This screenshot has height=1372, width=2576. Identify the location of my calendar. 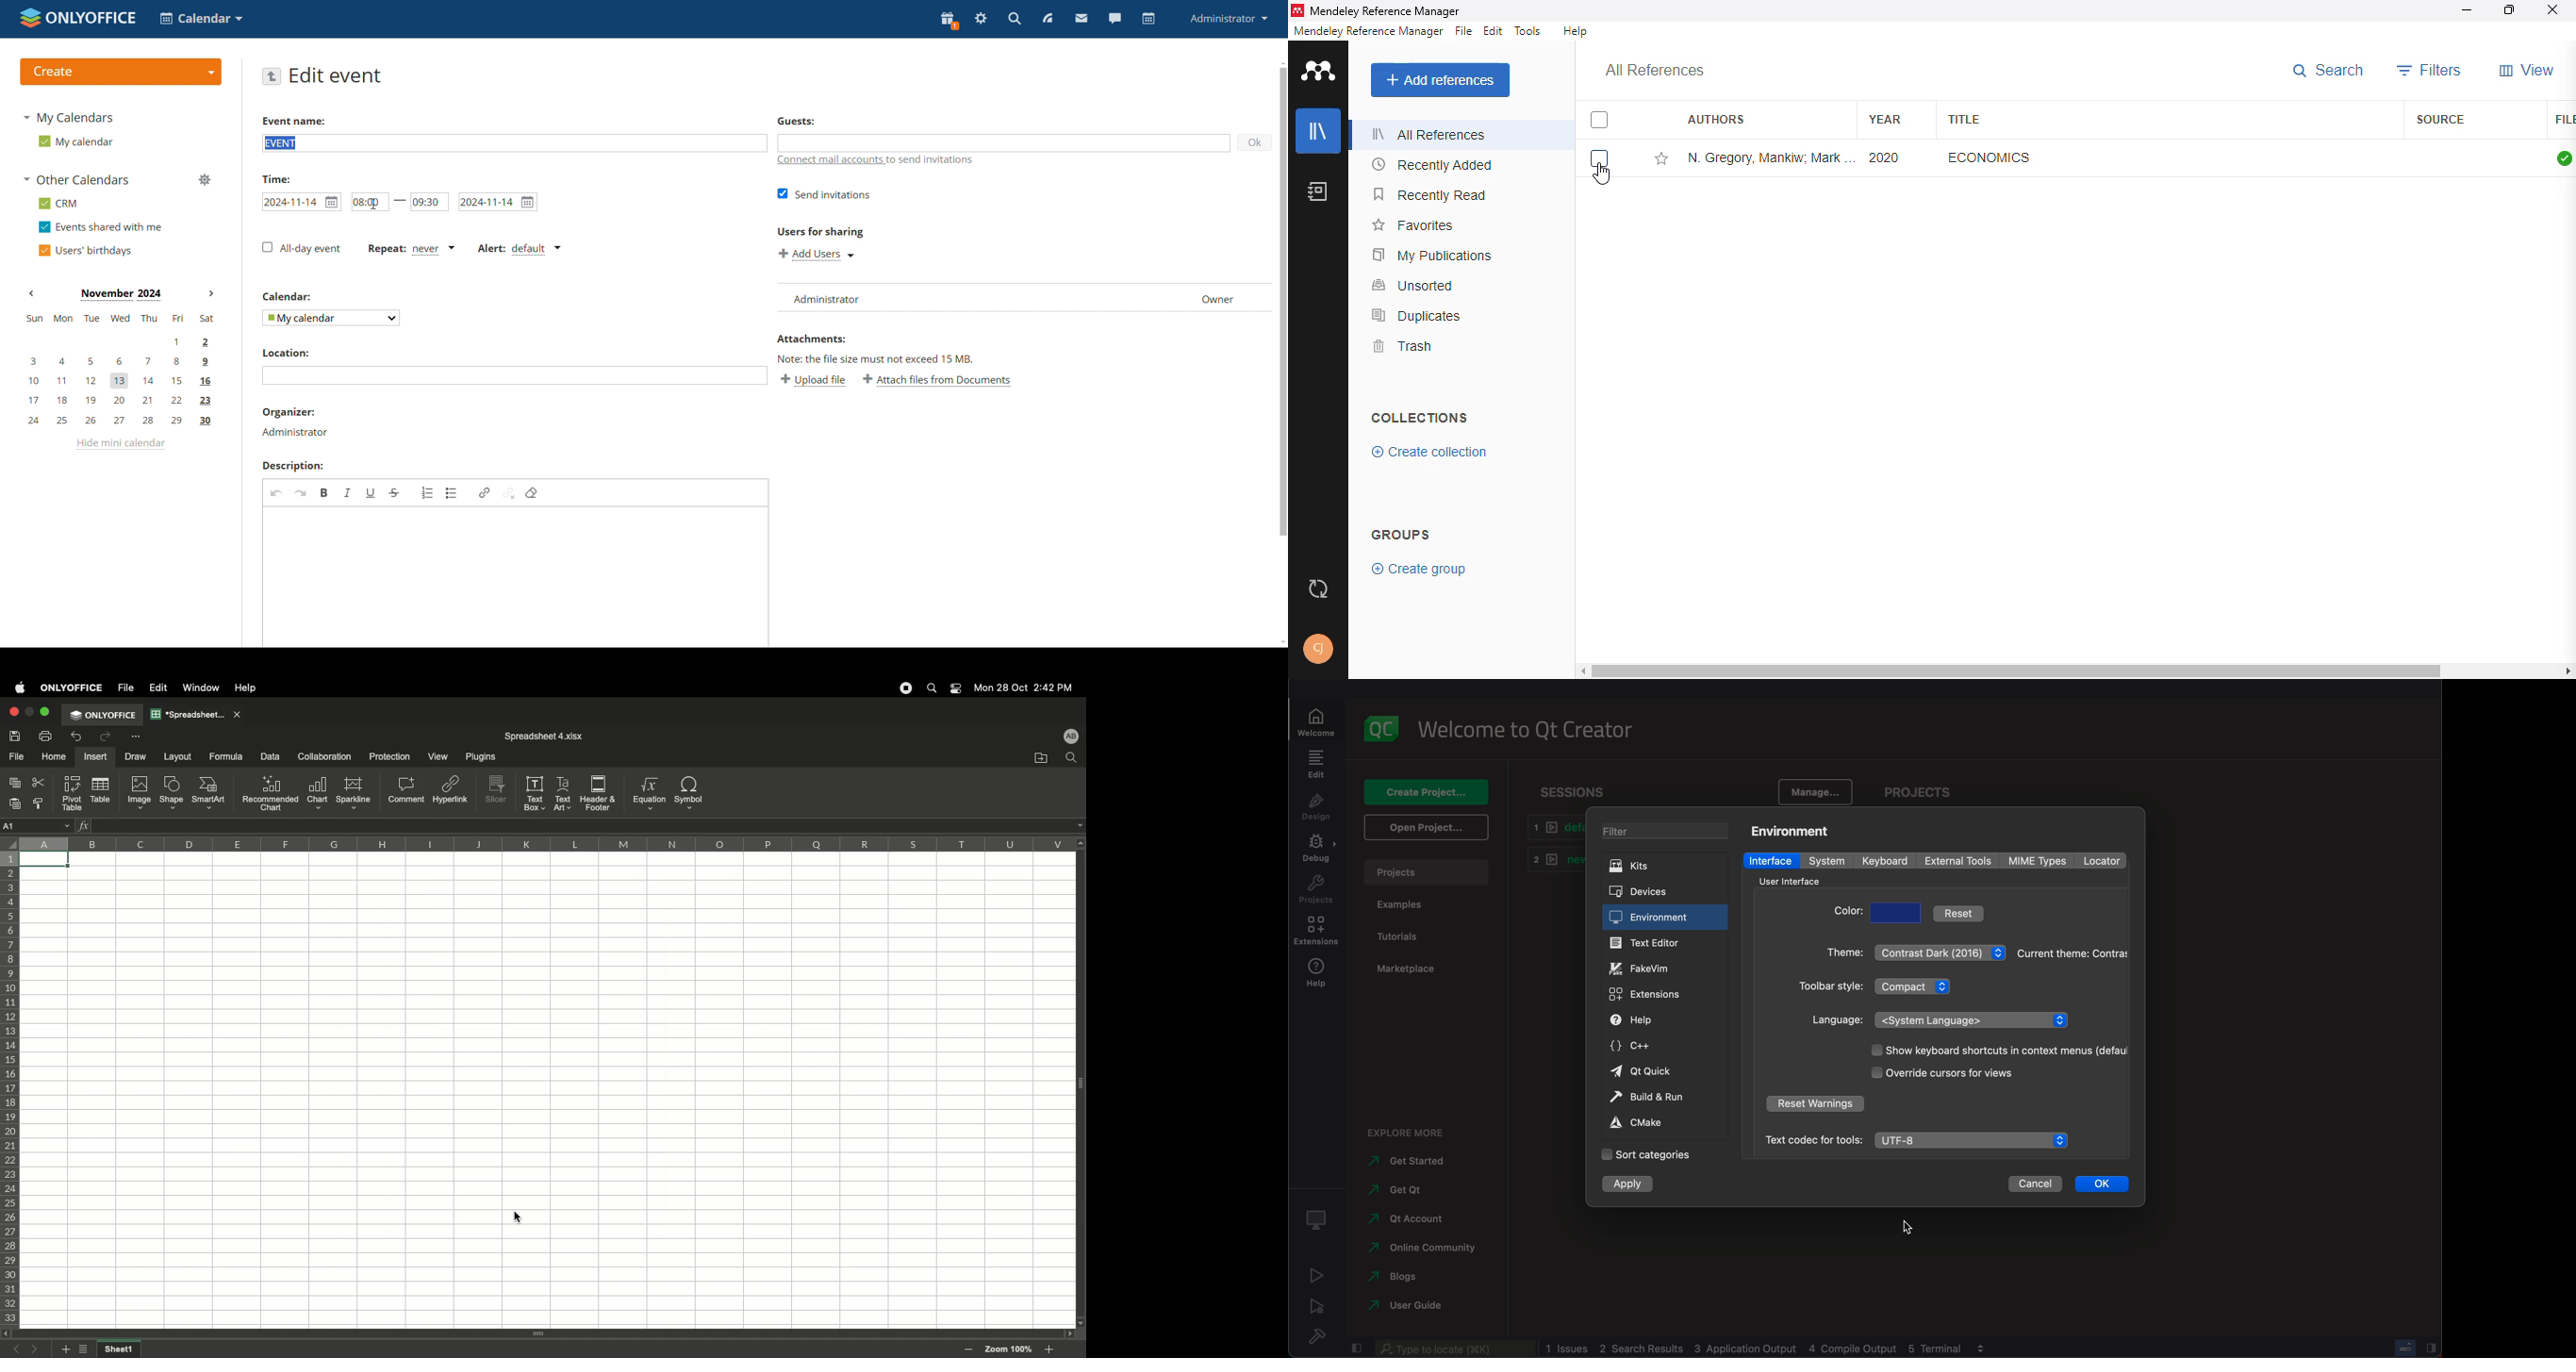
(75, 141).